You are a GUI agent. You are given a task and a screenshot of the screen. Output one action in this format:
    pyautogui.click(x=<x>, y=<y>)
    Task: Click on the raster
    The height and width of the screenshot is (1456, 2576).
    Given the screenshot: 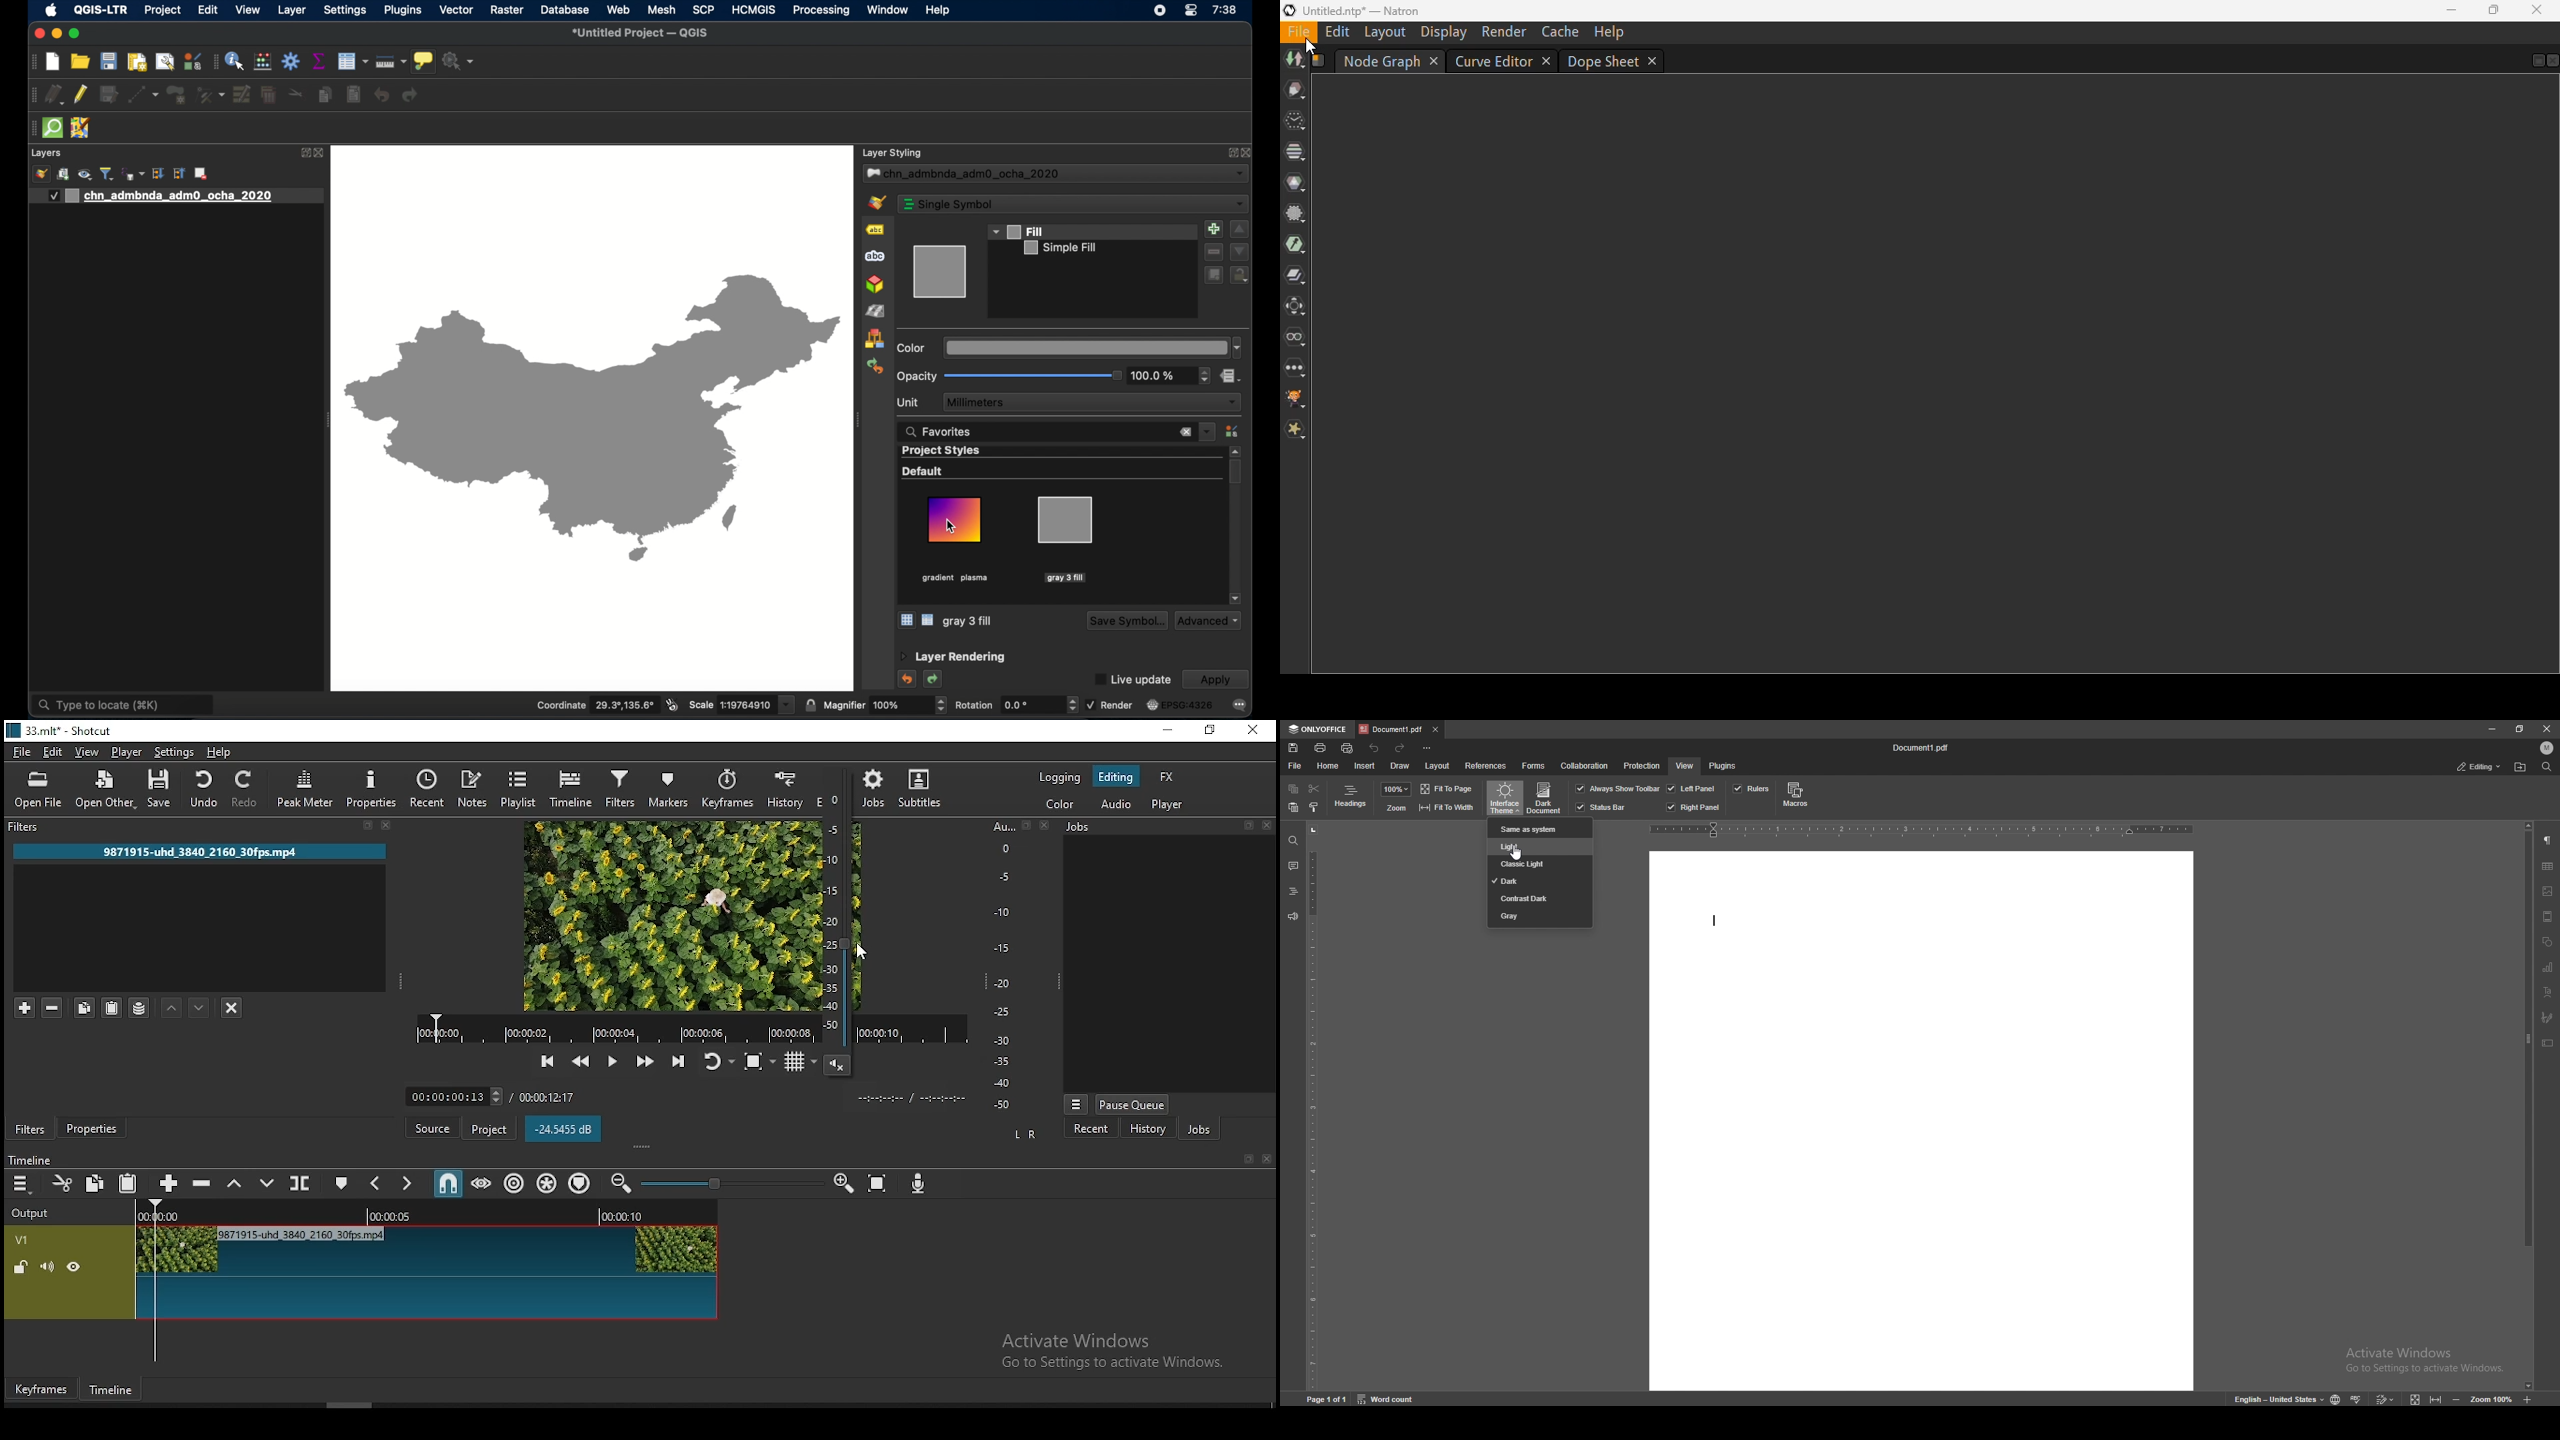 What is the action you would take?
    pyautogui.click(x=507, y=10)
    